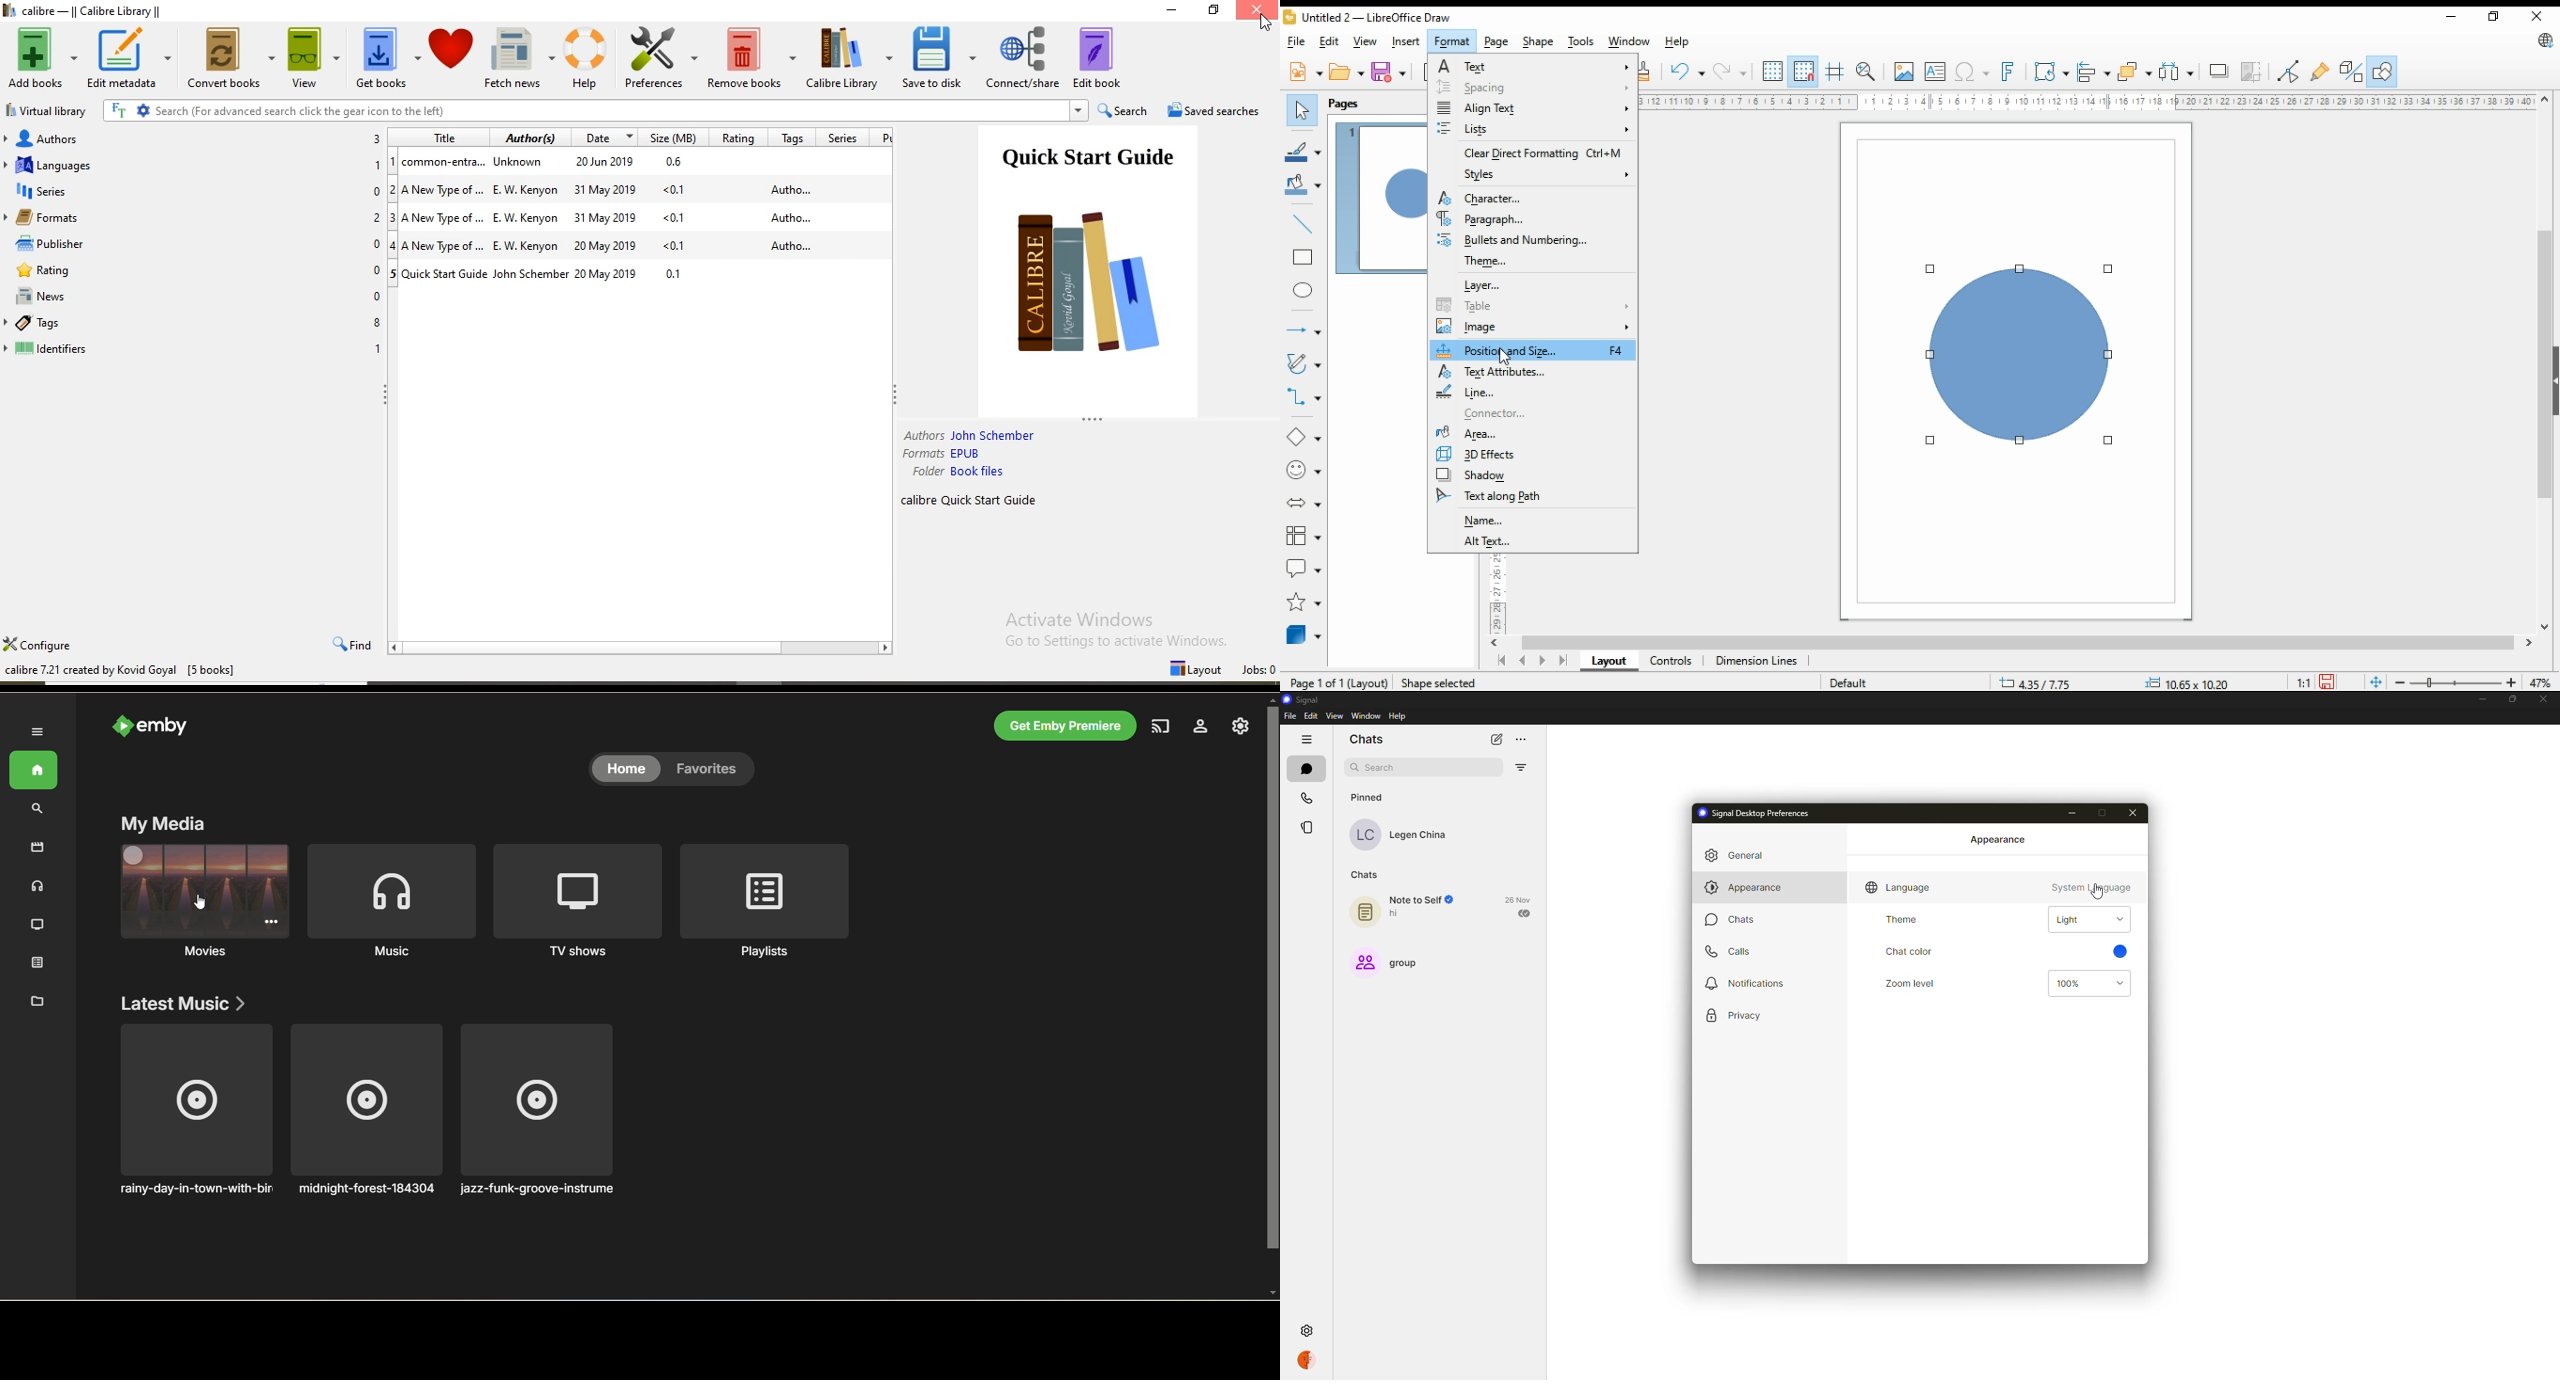  I want to click on bullets and numbering, so click(1521, 241).